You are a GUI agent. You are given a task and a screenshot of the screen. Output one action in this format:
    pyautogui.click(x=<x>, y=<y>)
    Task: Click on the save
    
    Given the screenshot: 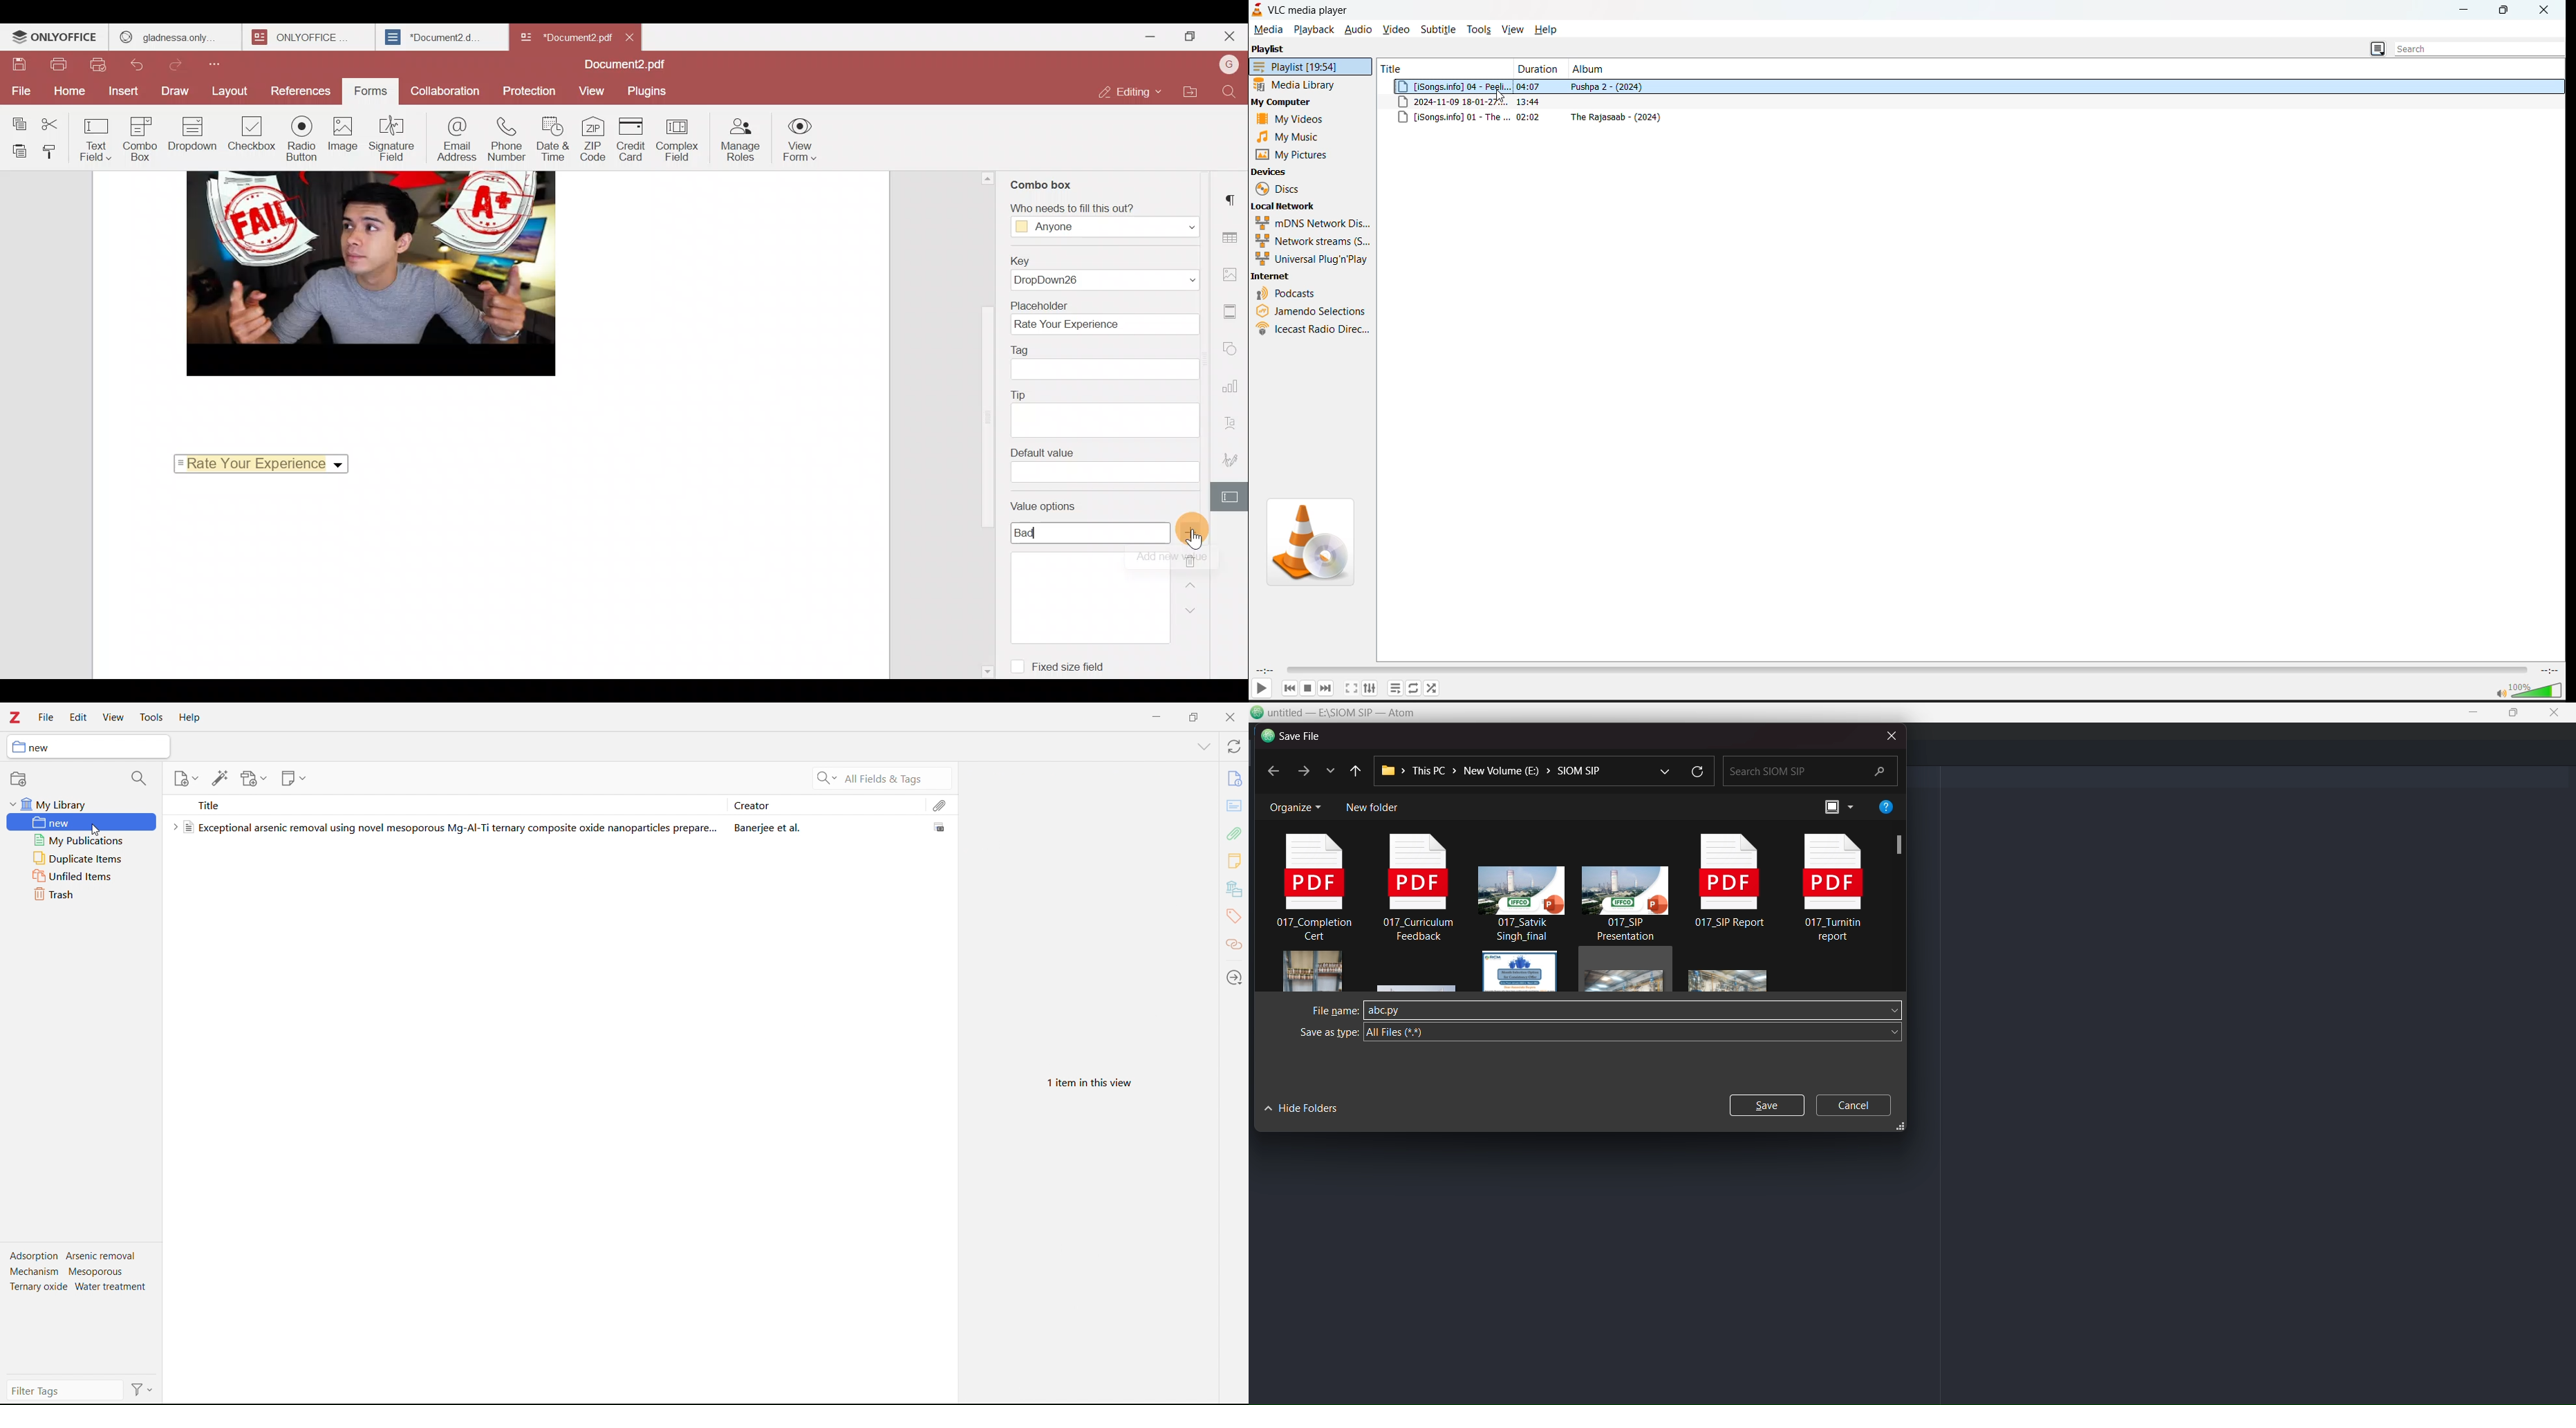 What is the action you would take?
    pyautogui.click(x=1764, y=1104)
    